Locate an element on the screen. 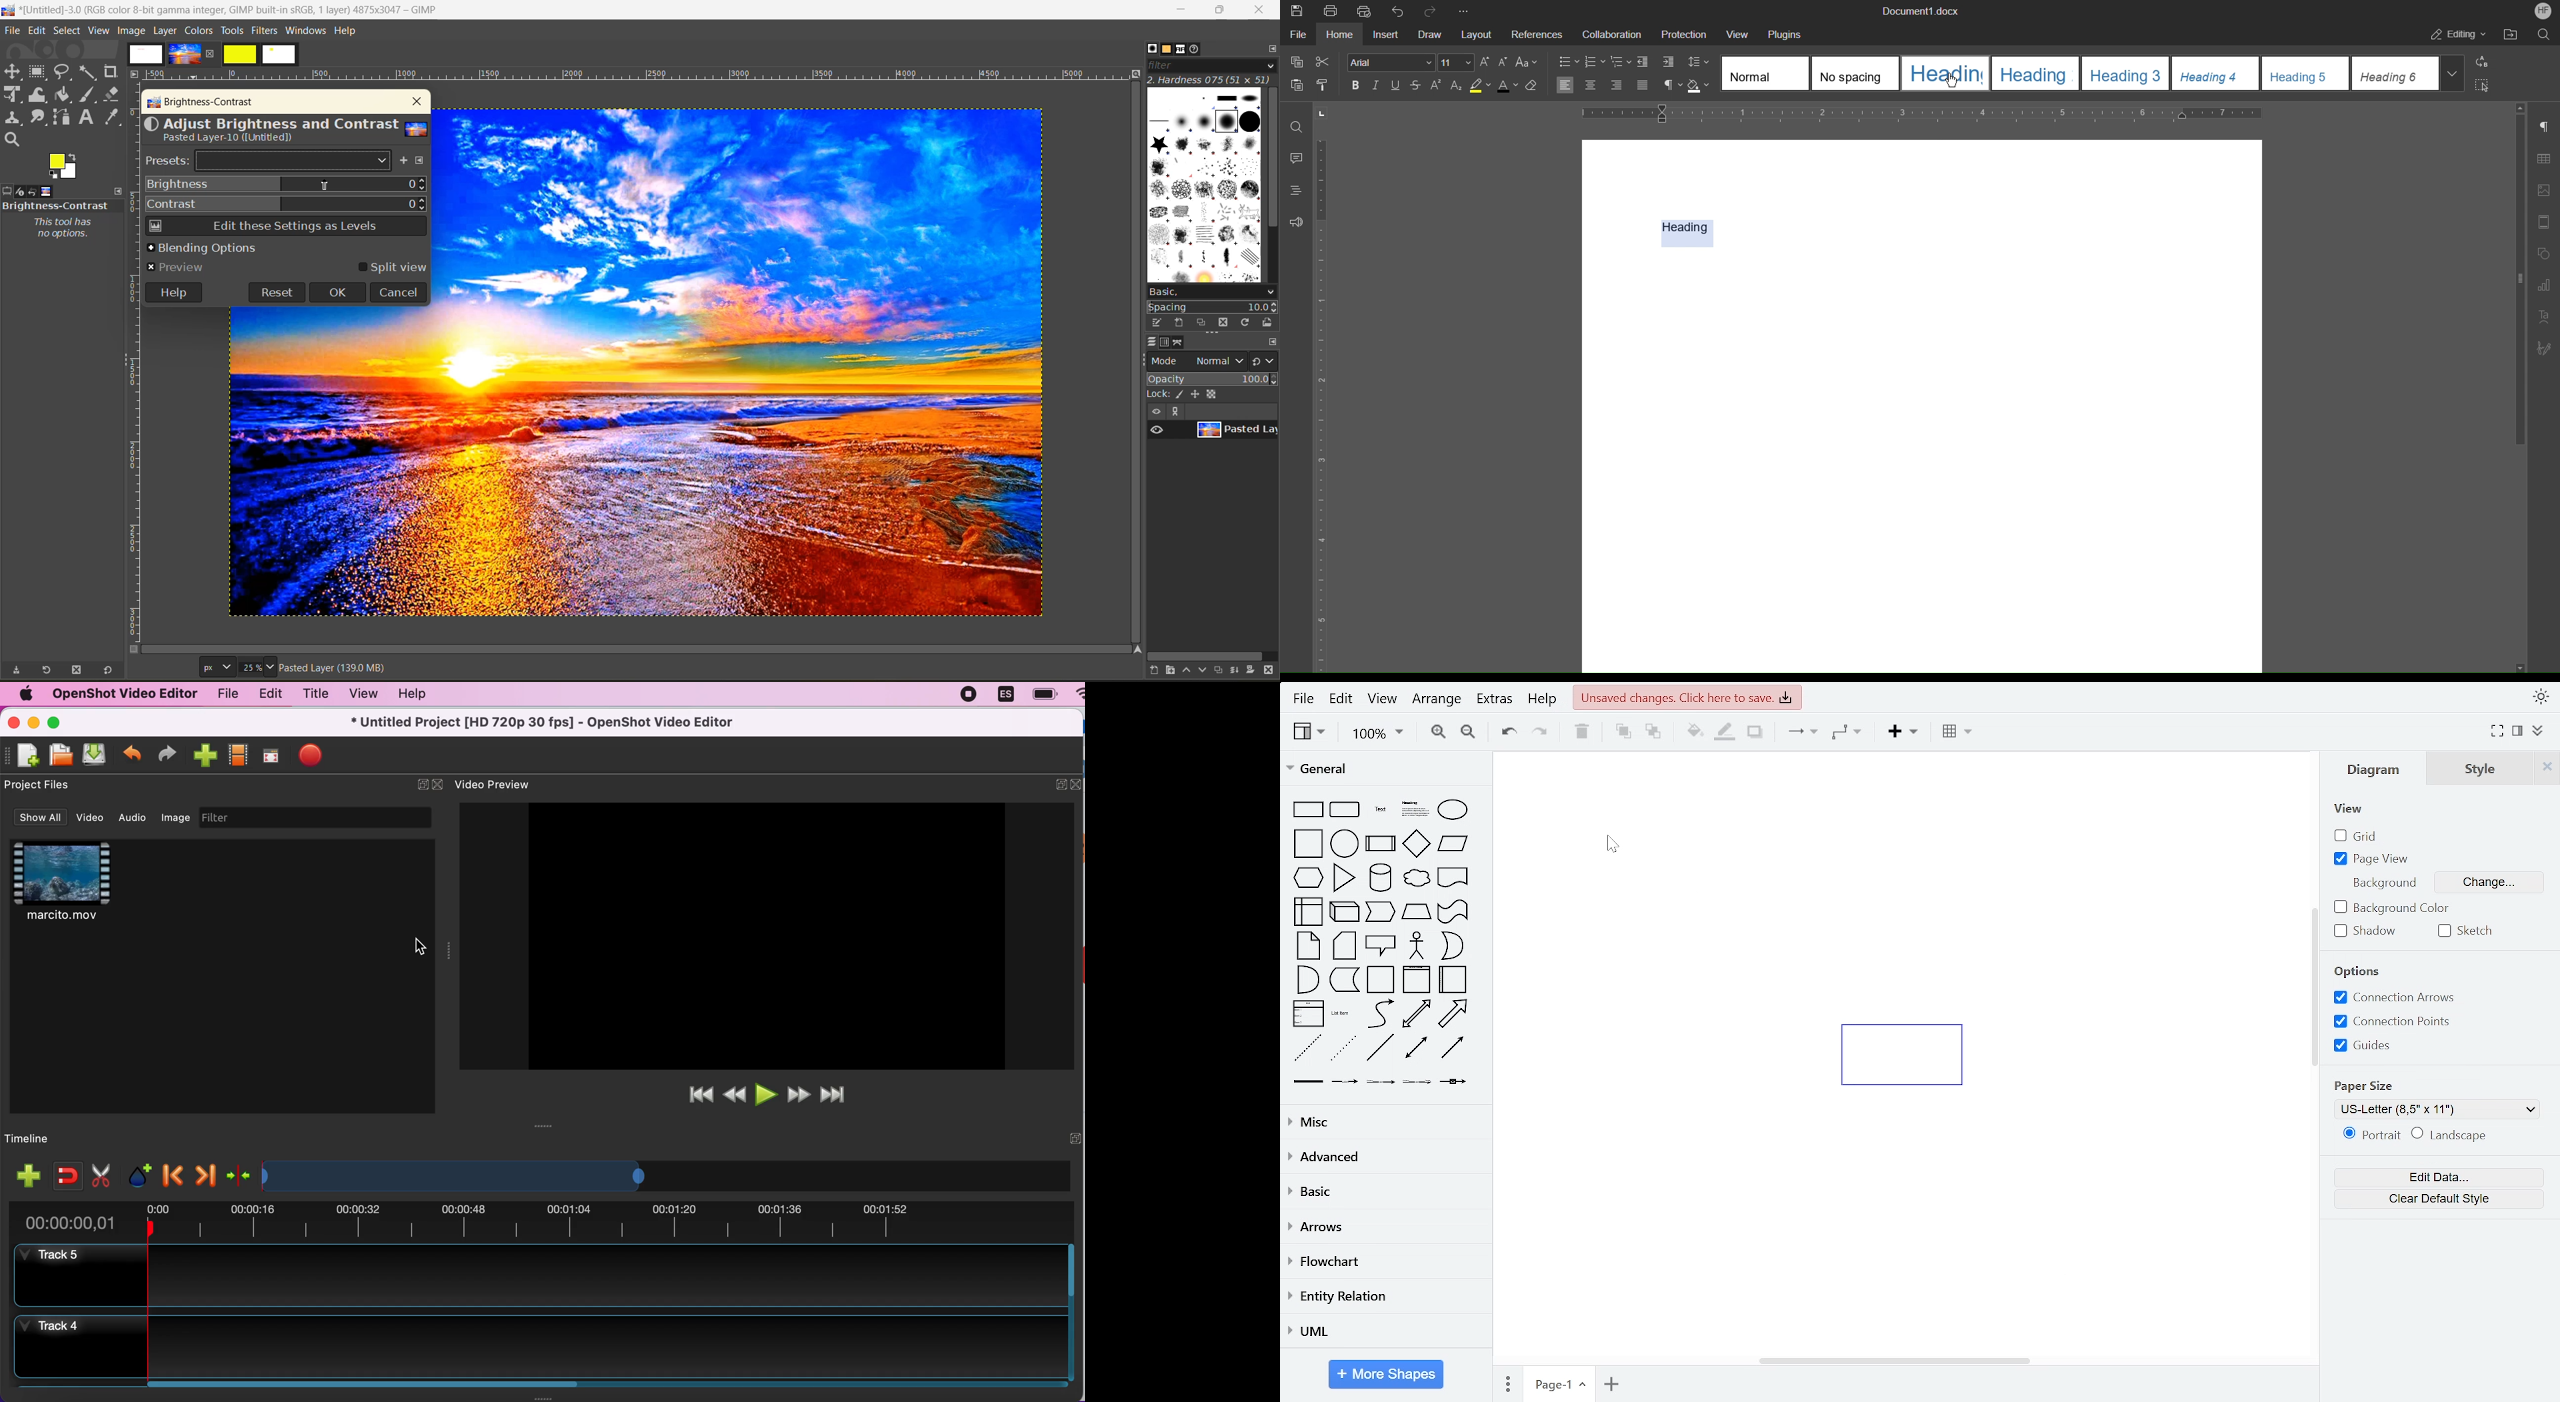 The height and width of the screenshot is (1428, 2576). blending options is located at coordinates (201, 247).